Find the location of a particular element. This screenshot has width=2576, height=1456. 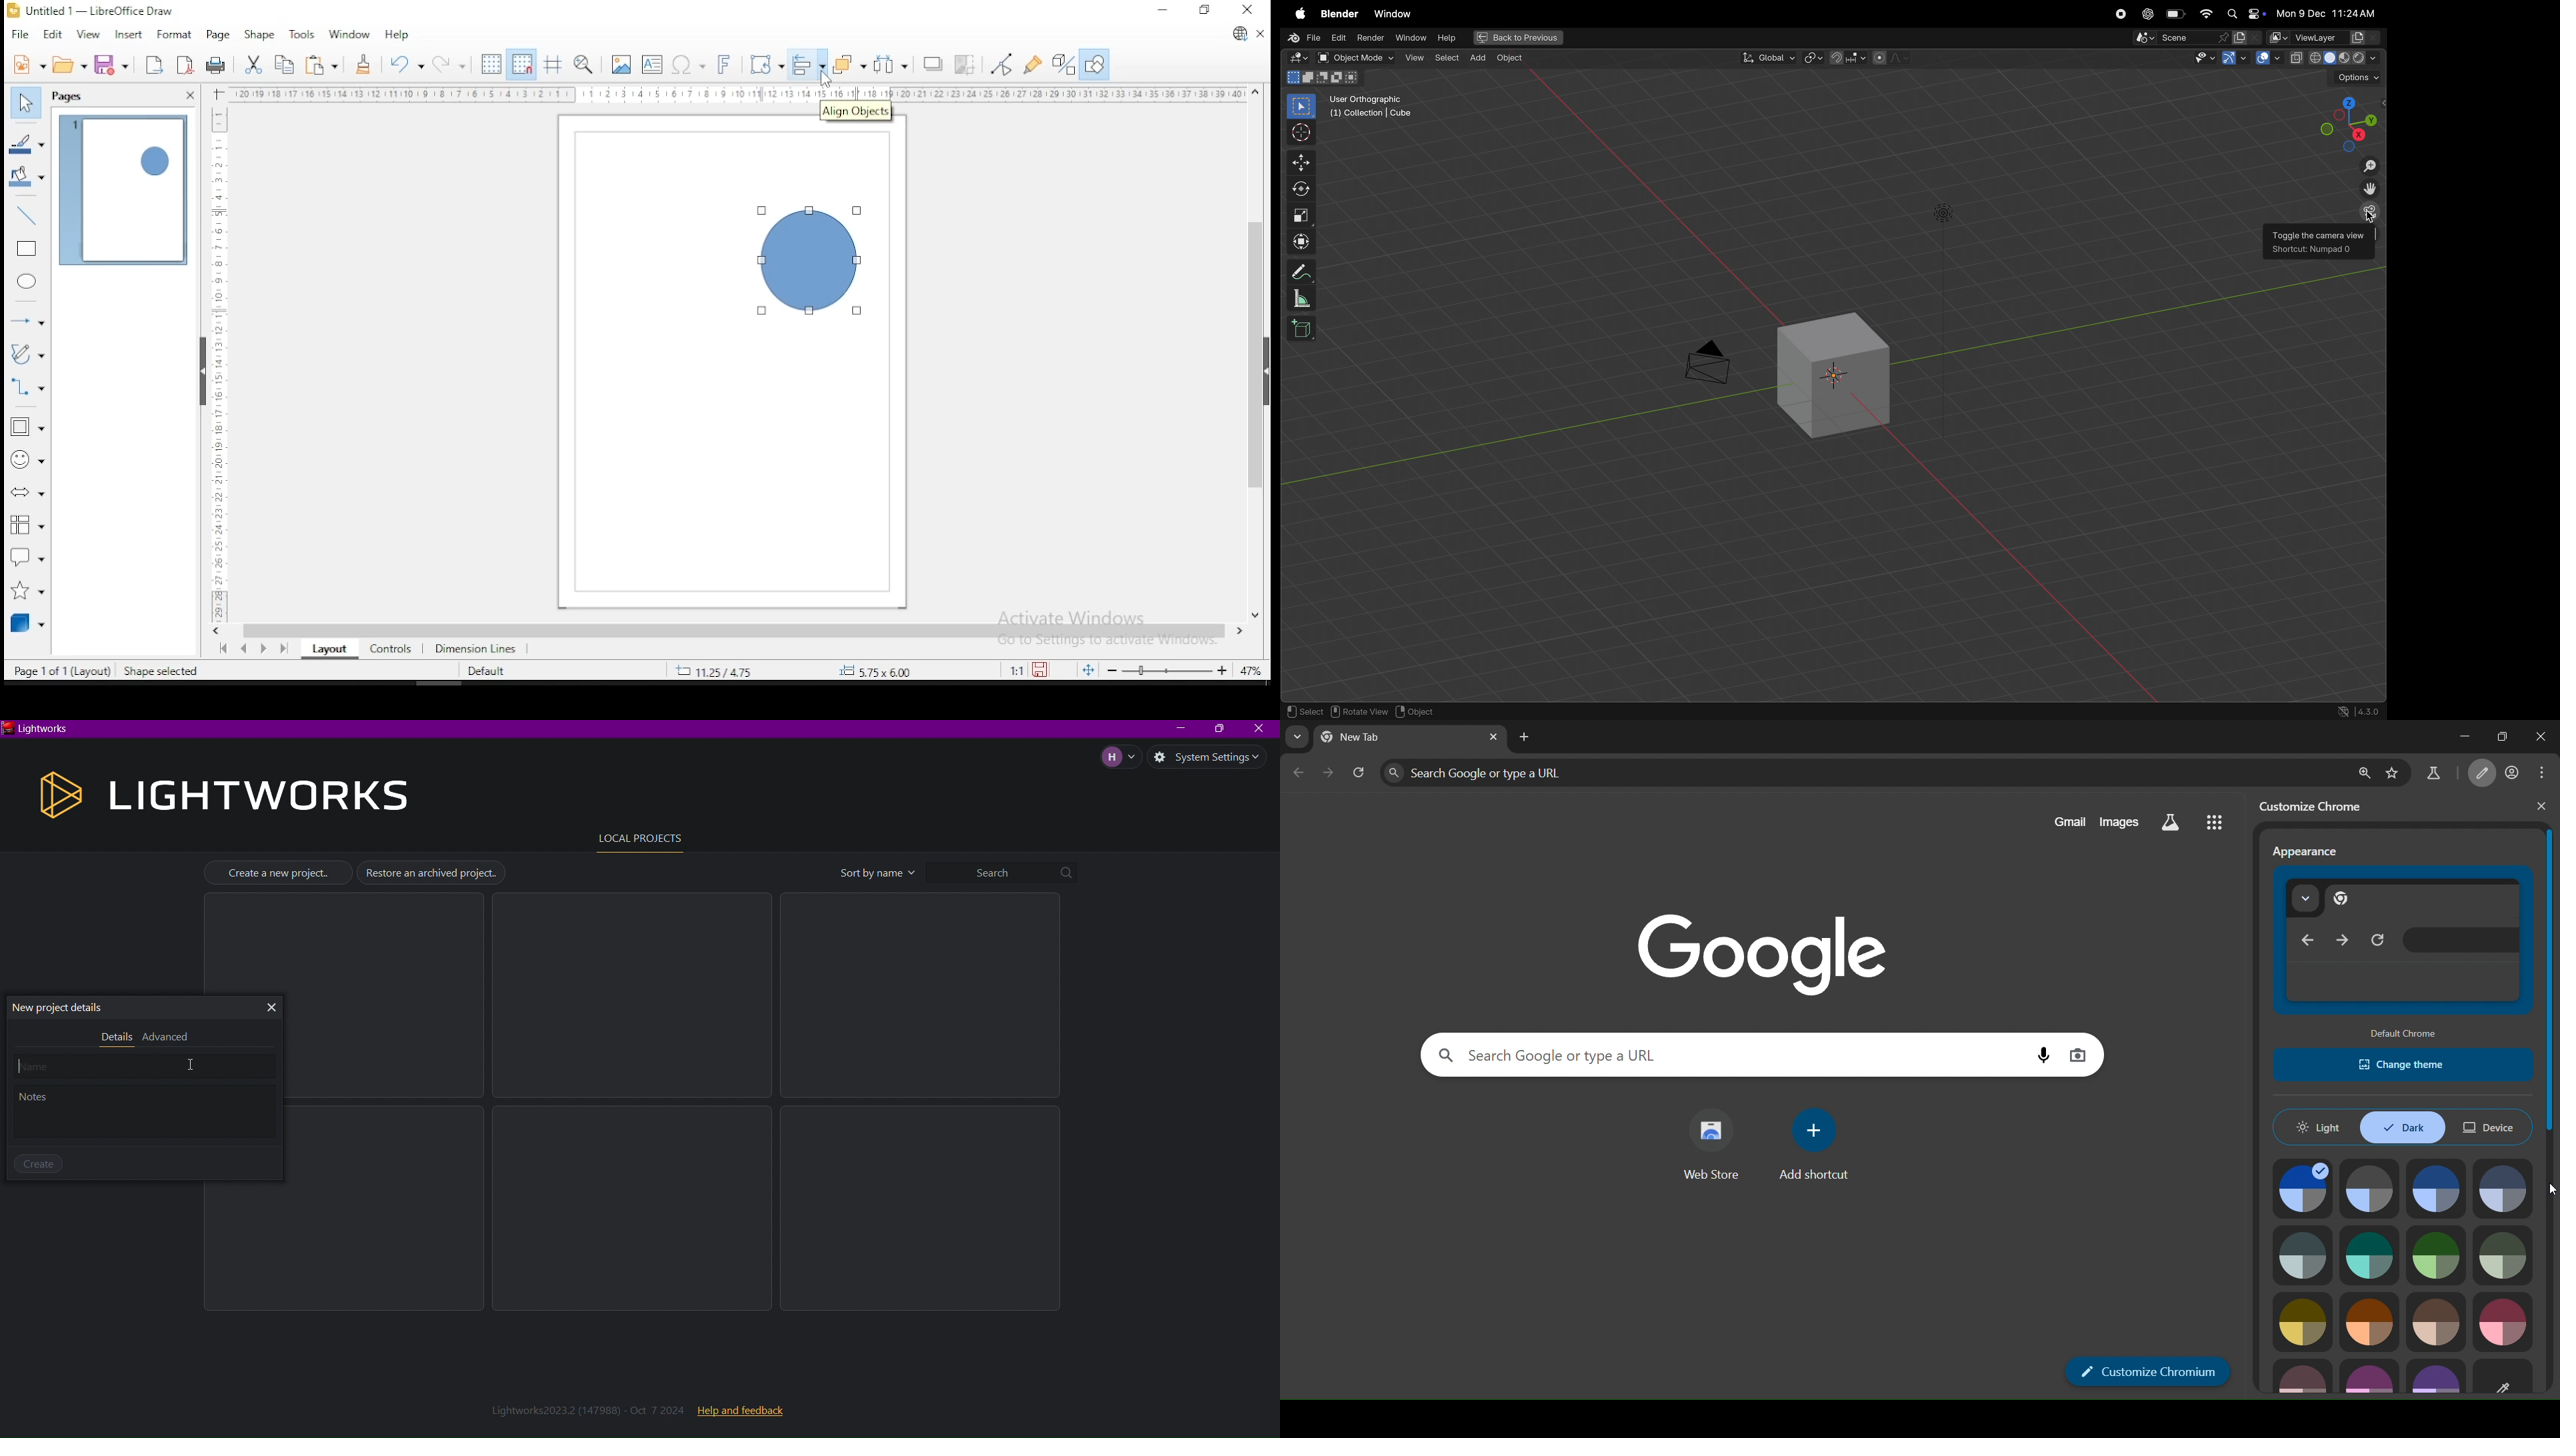

cursor is located at coordinates (200, 1065).